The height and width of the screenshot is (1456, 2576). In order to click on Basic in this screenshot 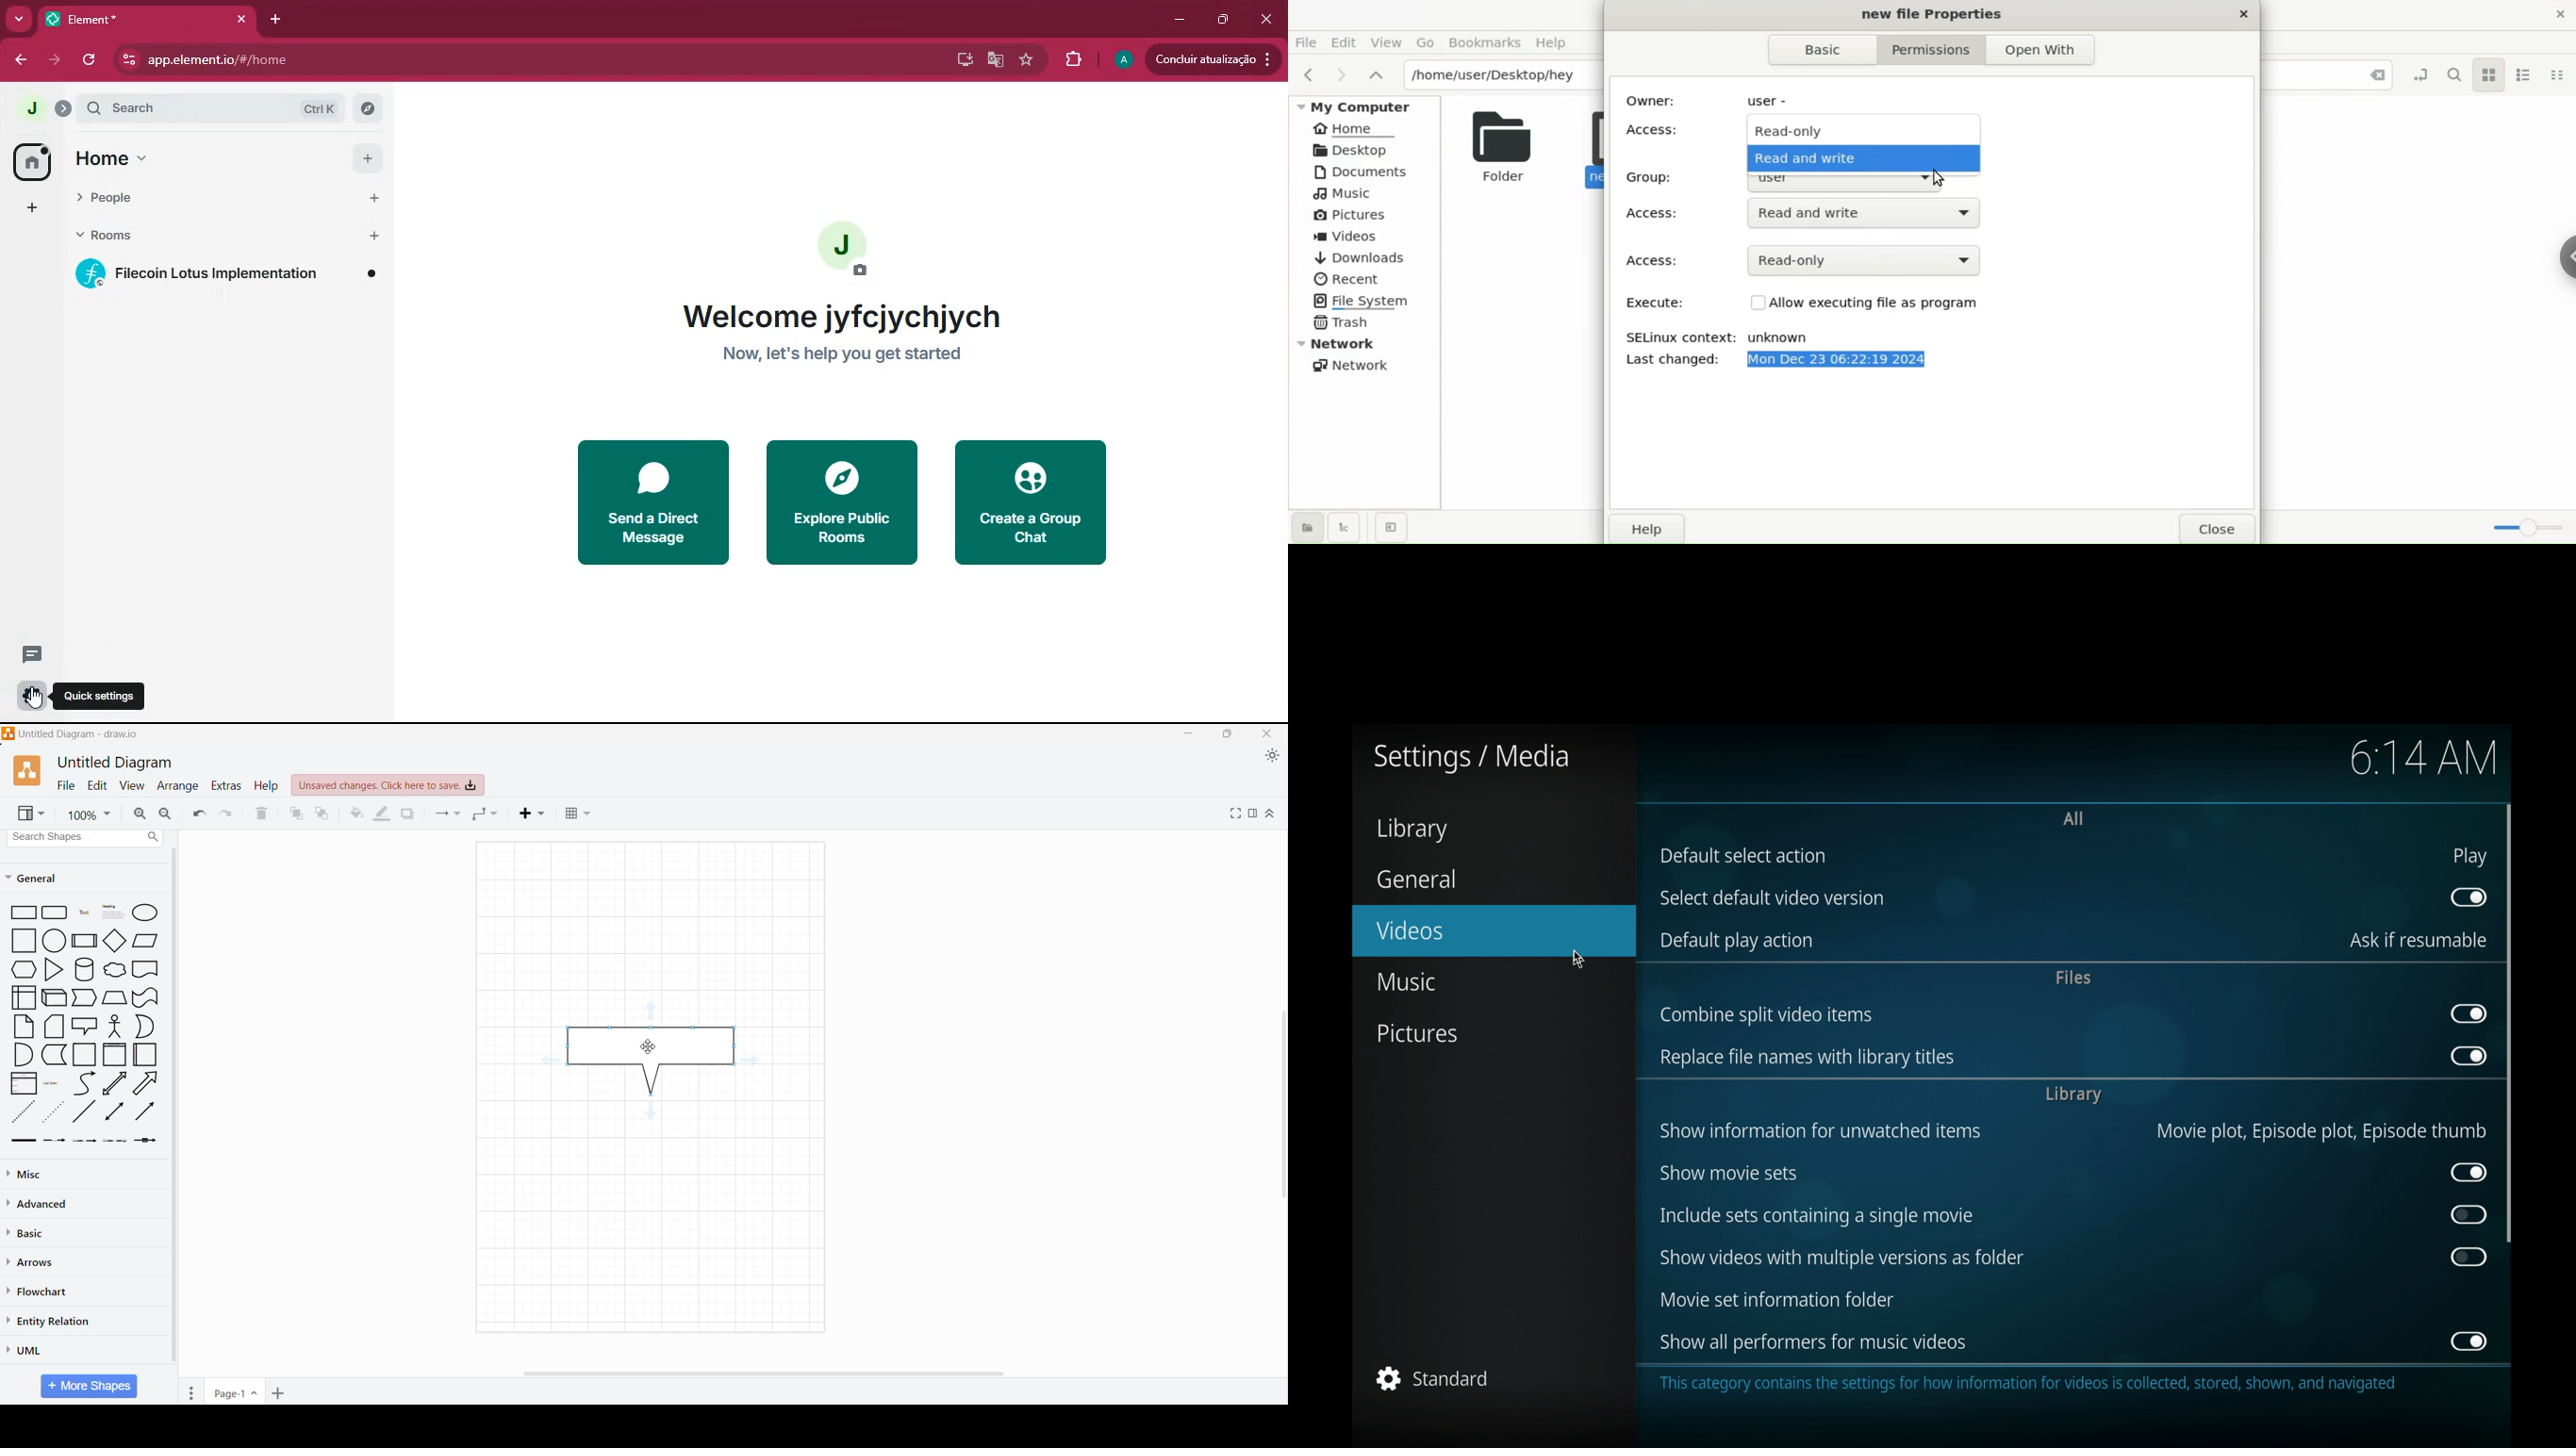, I will do `click(1822, 50)`.